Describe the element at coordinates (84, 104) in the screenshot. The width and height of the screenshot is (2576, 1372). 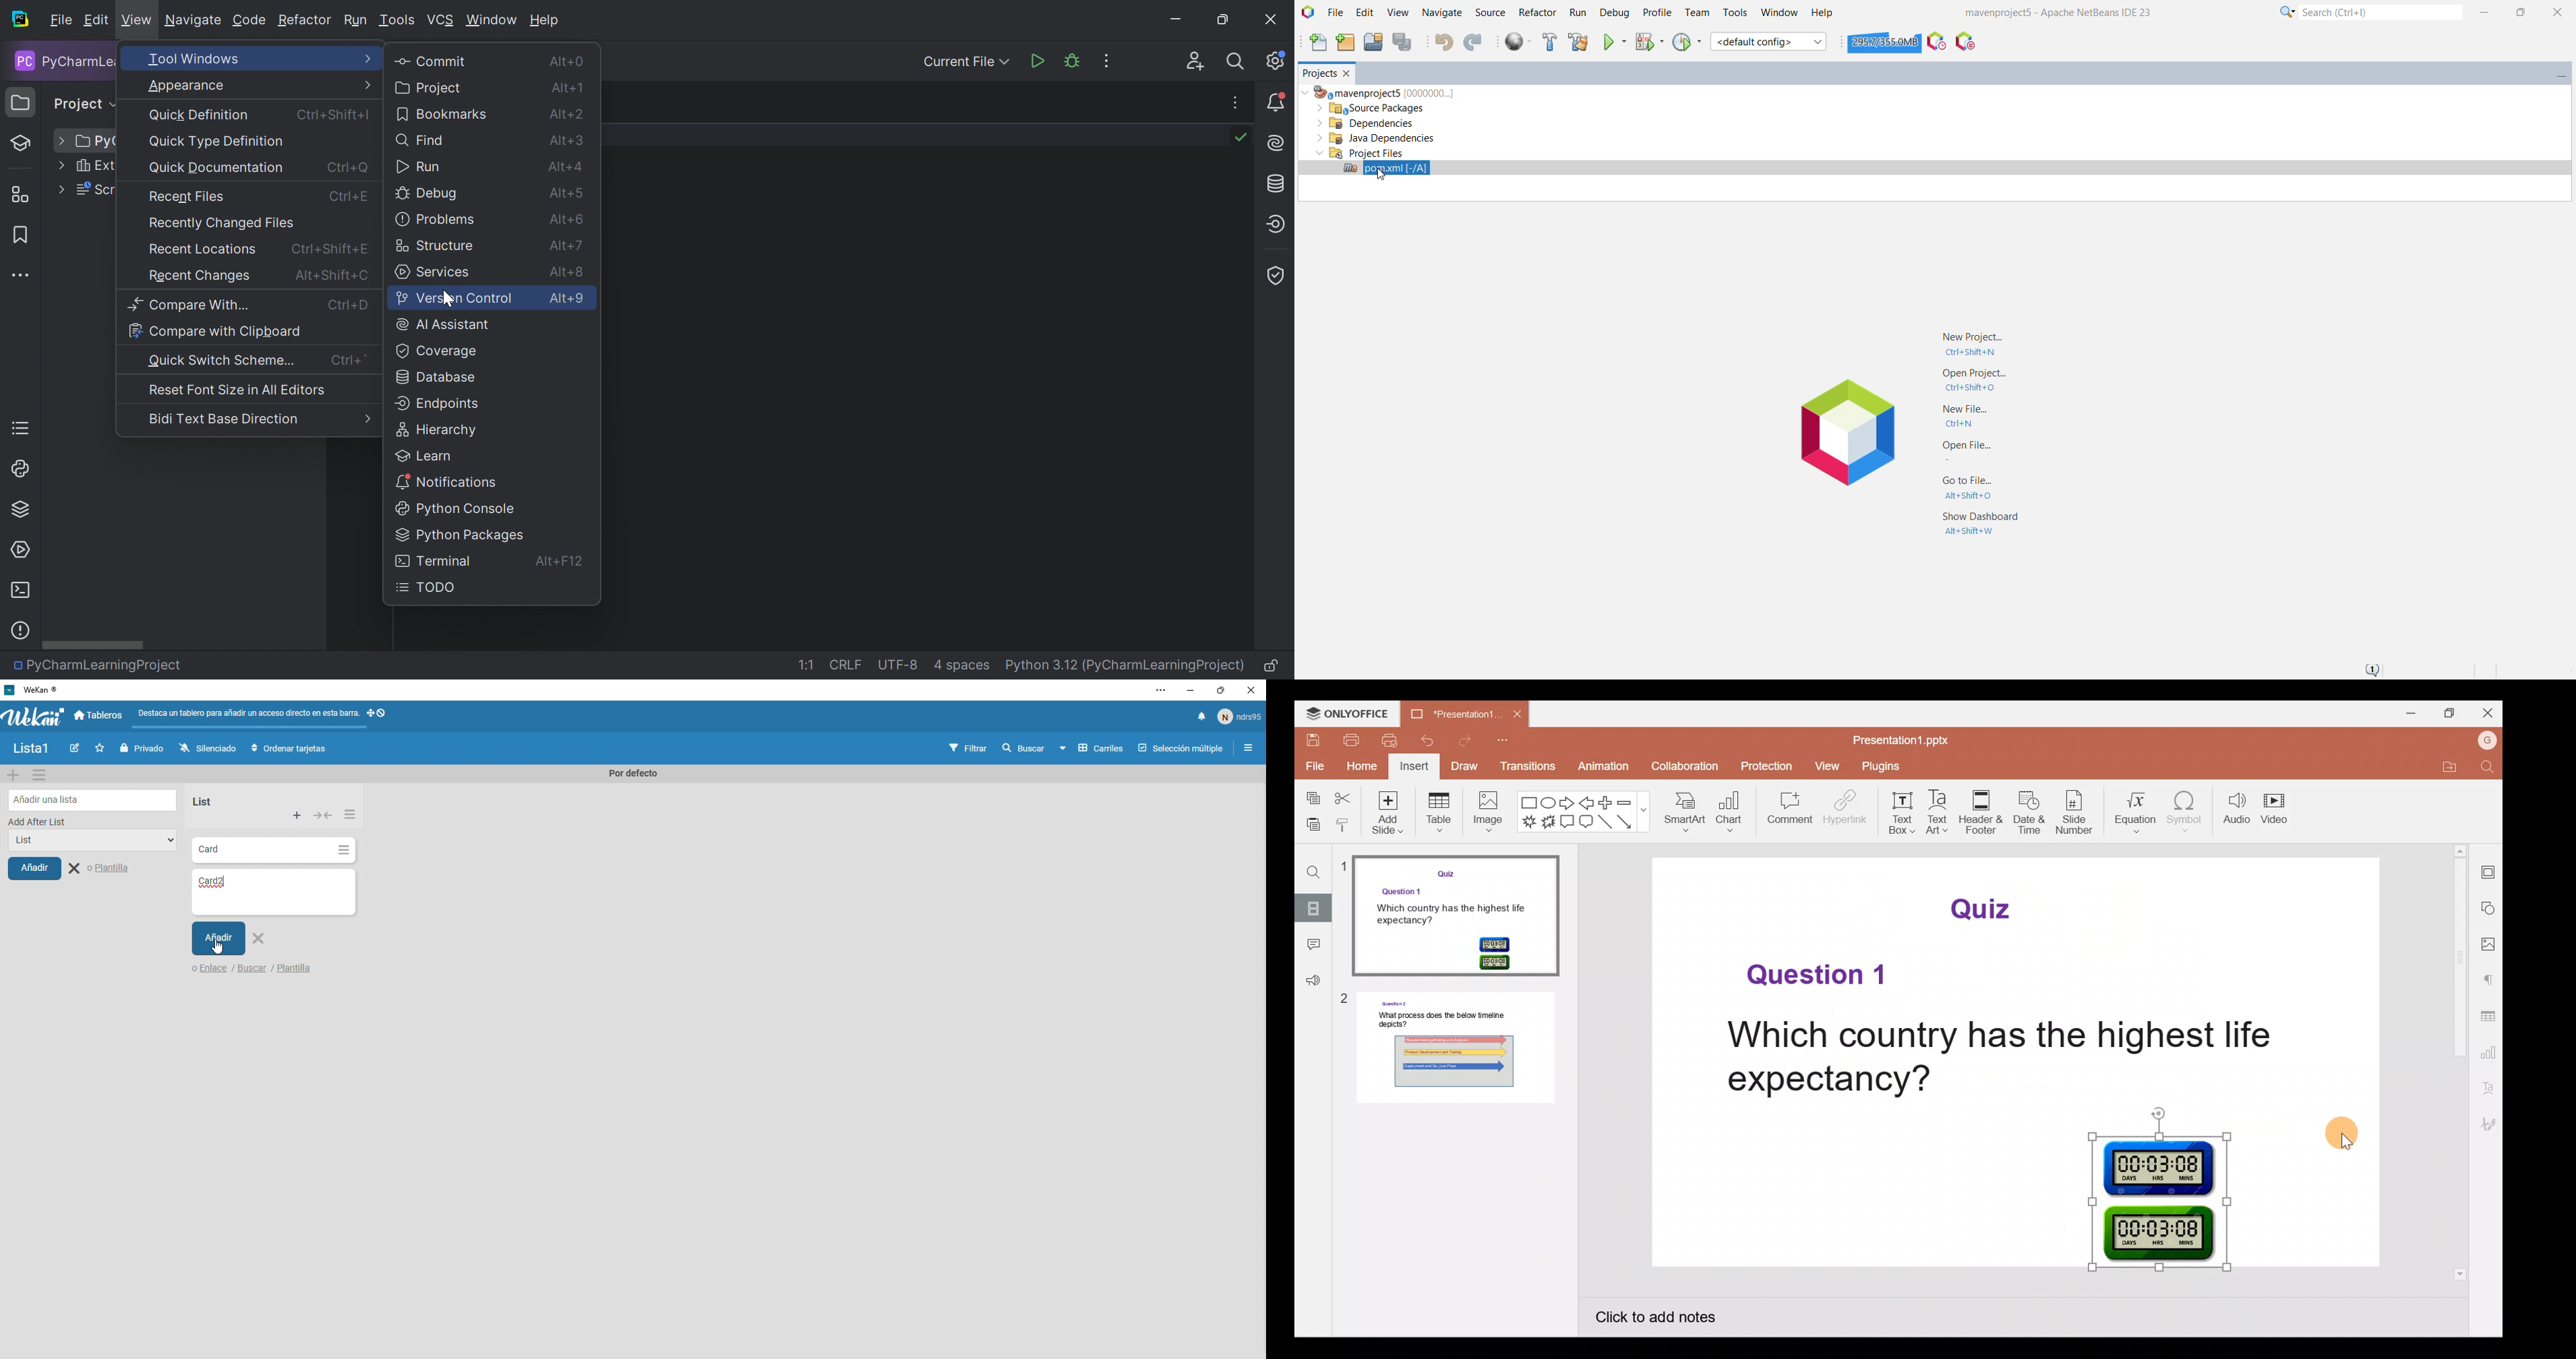
I see `Project` at that location.